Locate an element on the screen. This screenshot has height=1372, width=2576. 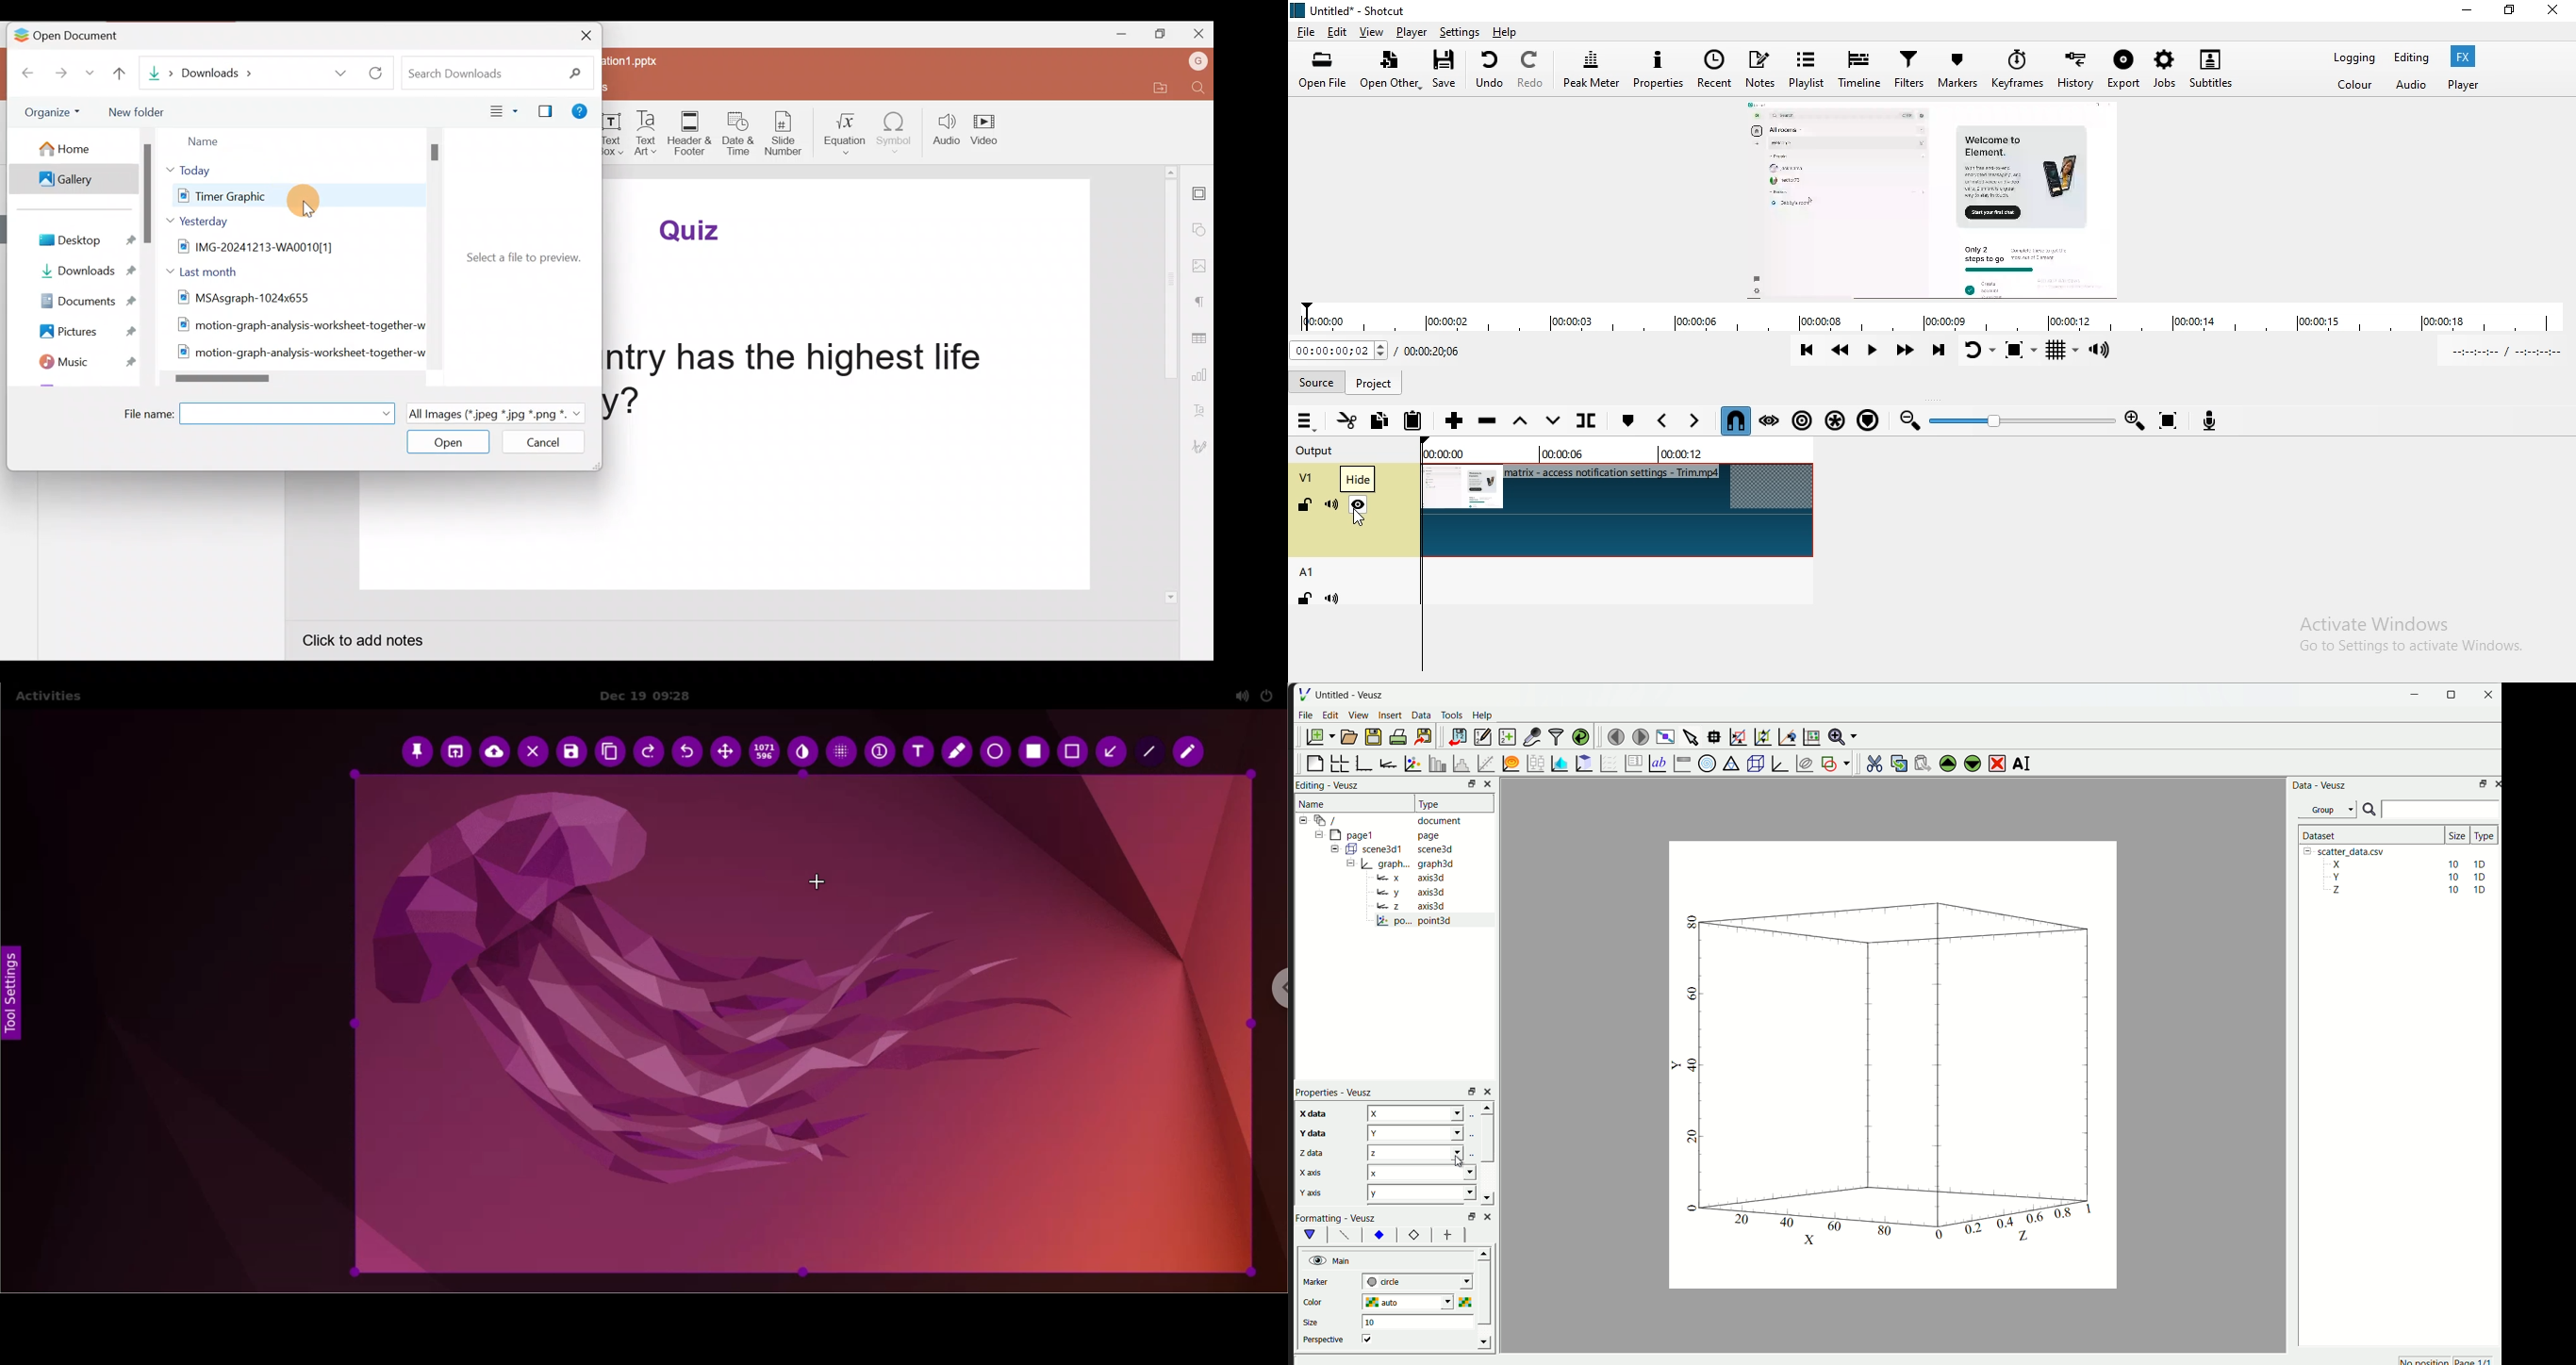
| Type is located at coordinates (1431, 803).